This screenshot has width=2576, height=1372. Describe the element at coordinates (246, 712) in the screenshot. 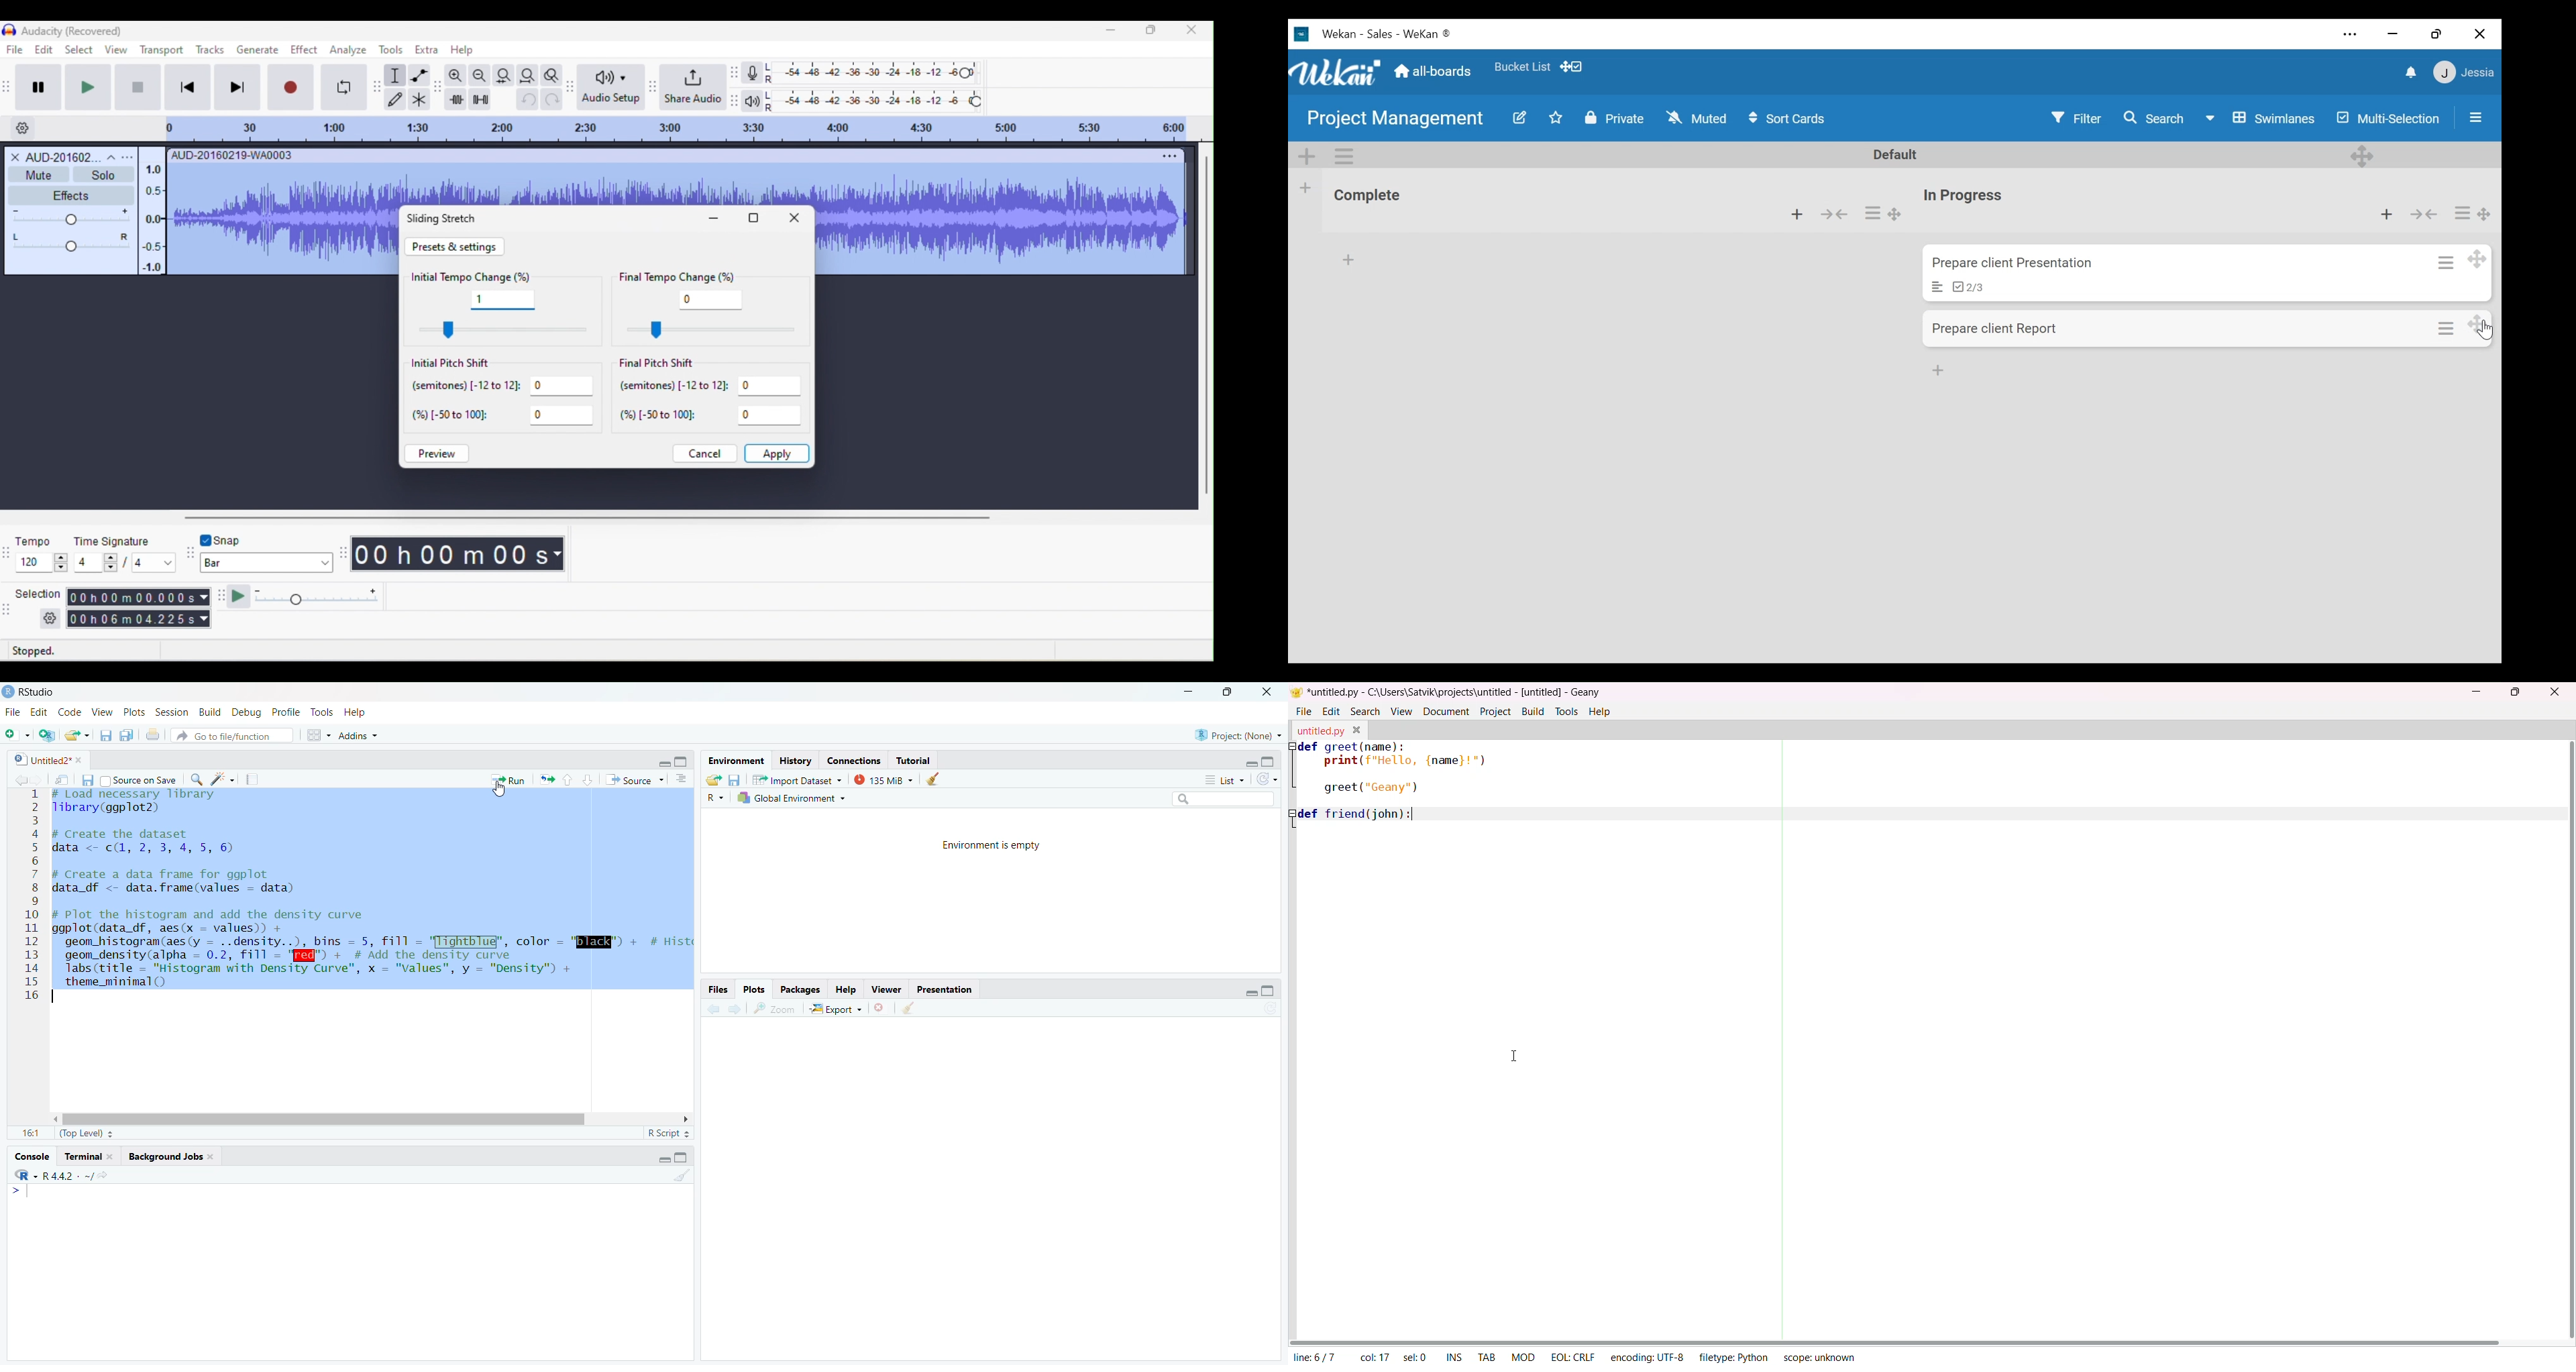

I see `Debug` at that location.